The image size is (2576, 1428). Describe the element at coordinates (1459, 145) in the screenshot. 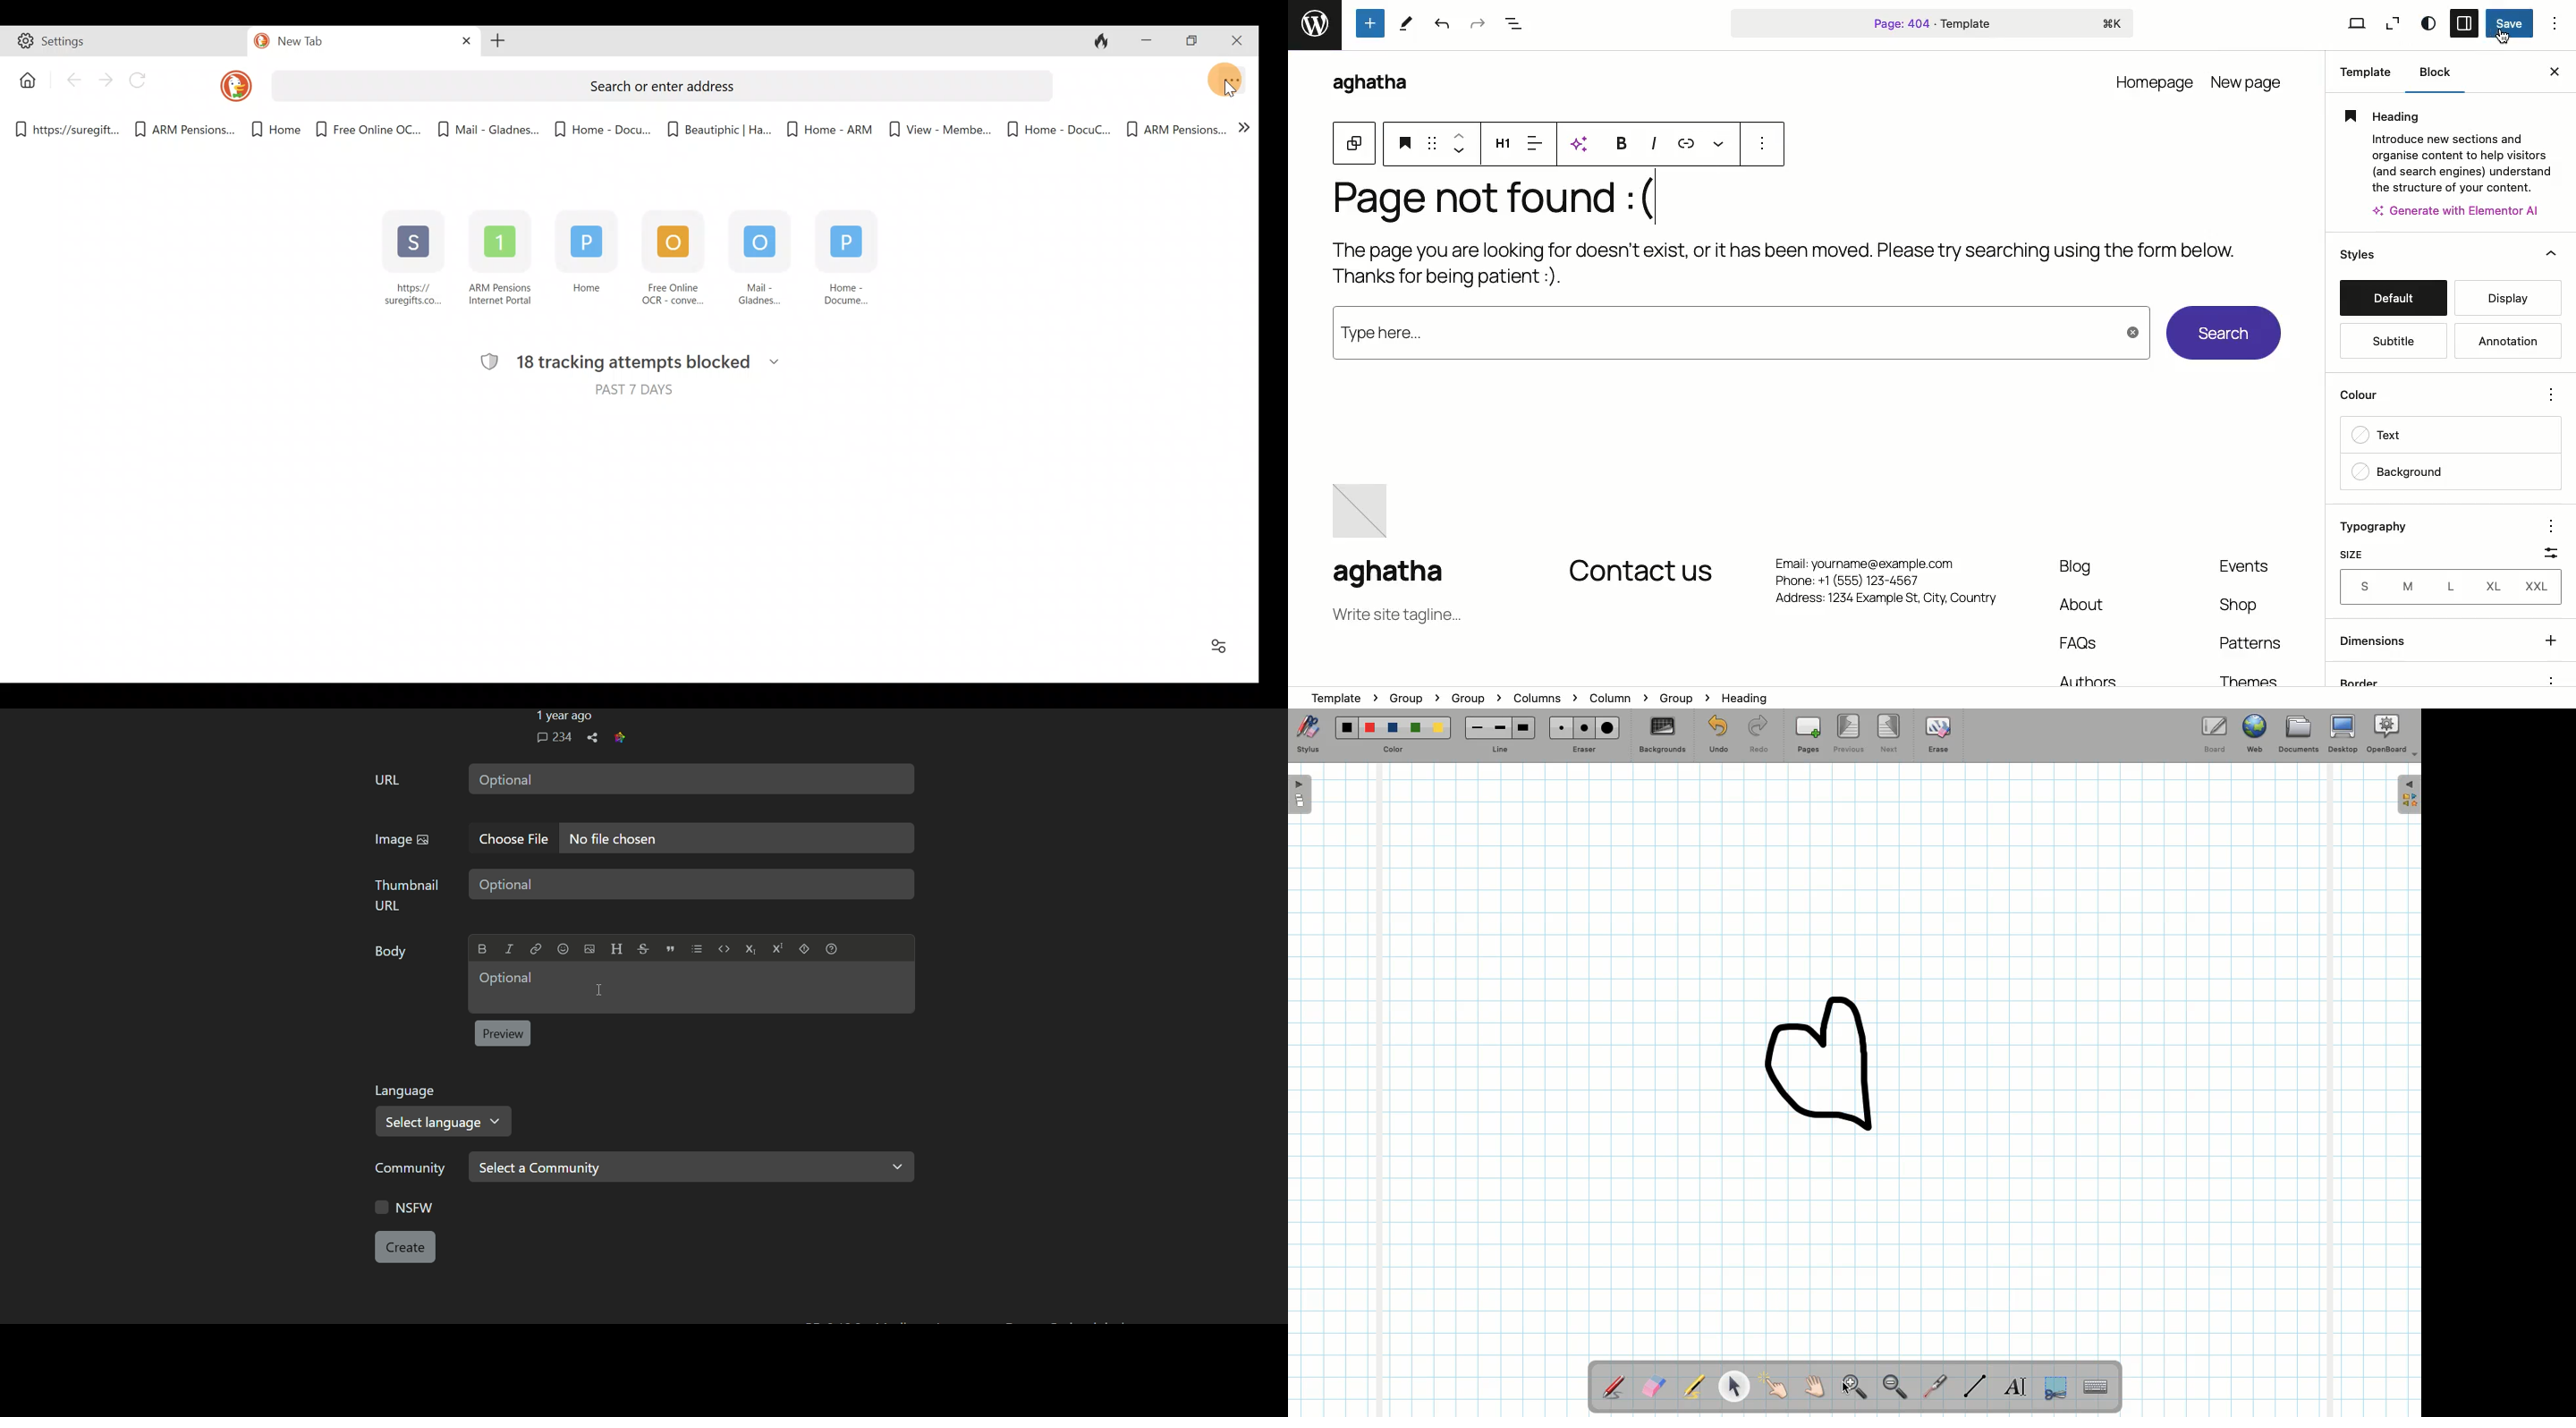

I see `Move up and down` at that location.